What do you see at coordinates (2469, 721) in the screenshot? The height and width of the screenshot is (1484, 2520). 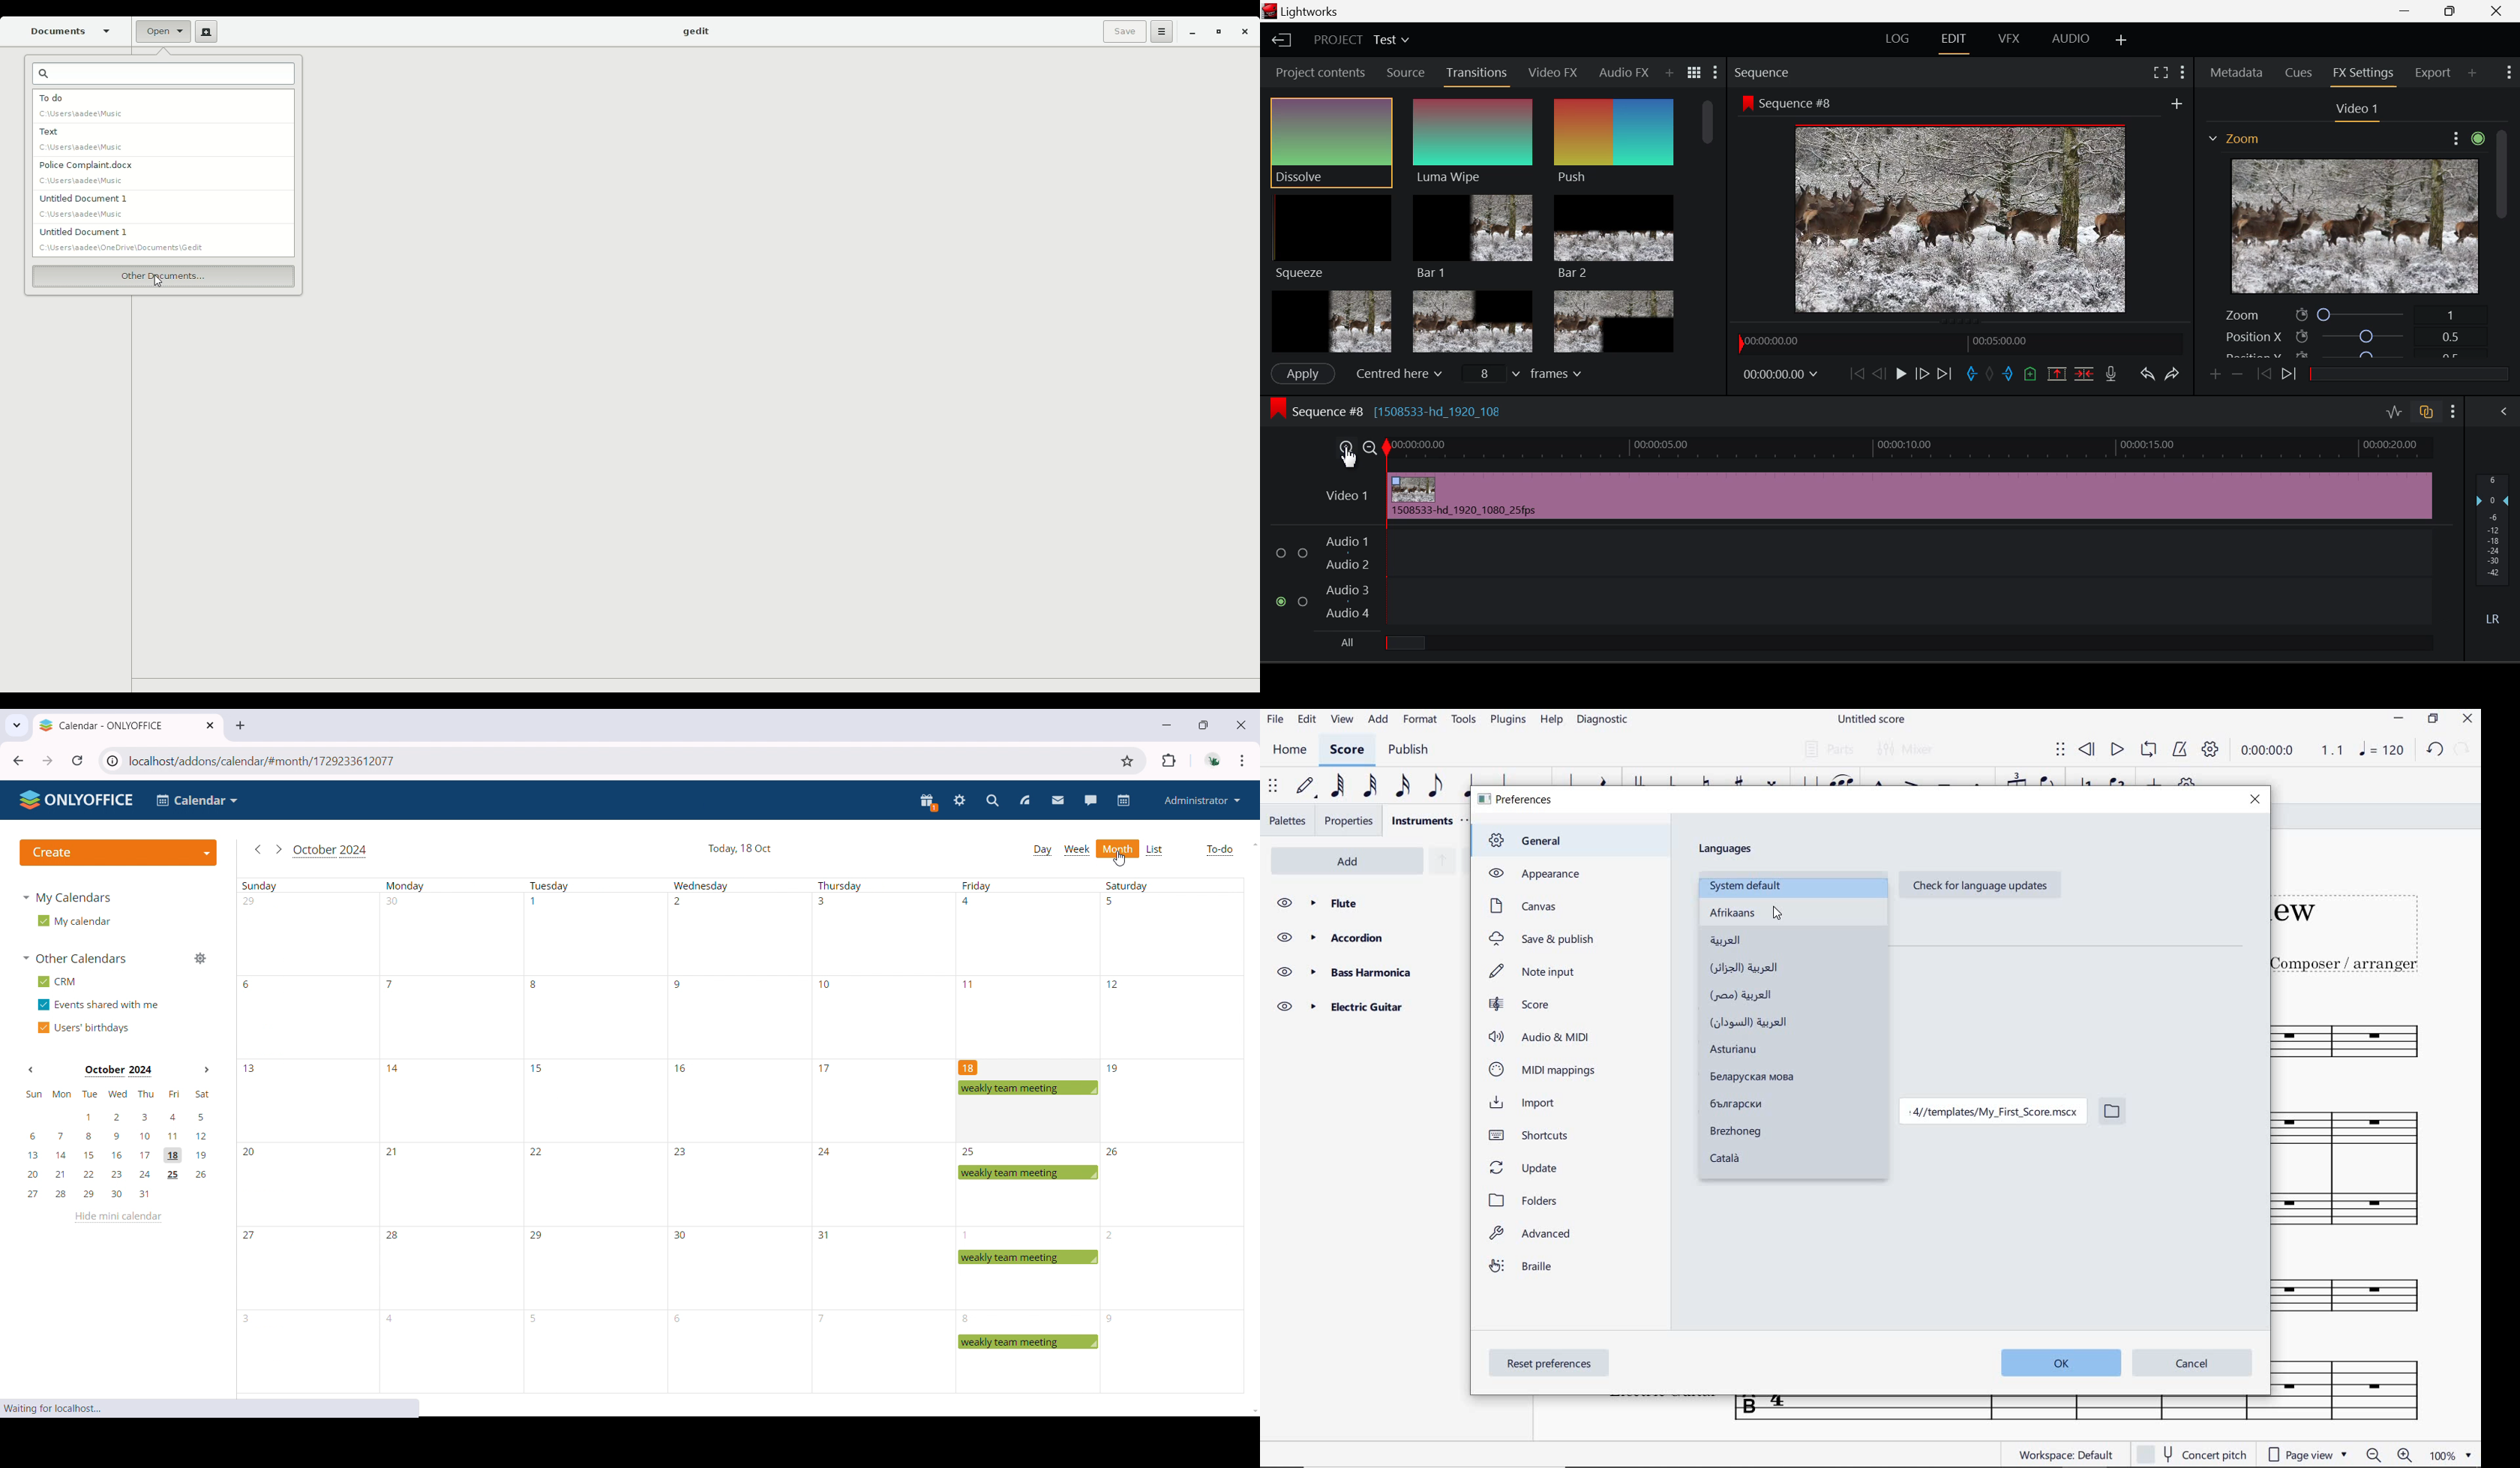 I see `CLOSE ` at bounding box center [2469, 721].